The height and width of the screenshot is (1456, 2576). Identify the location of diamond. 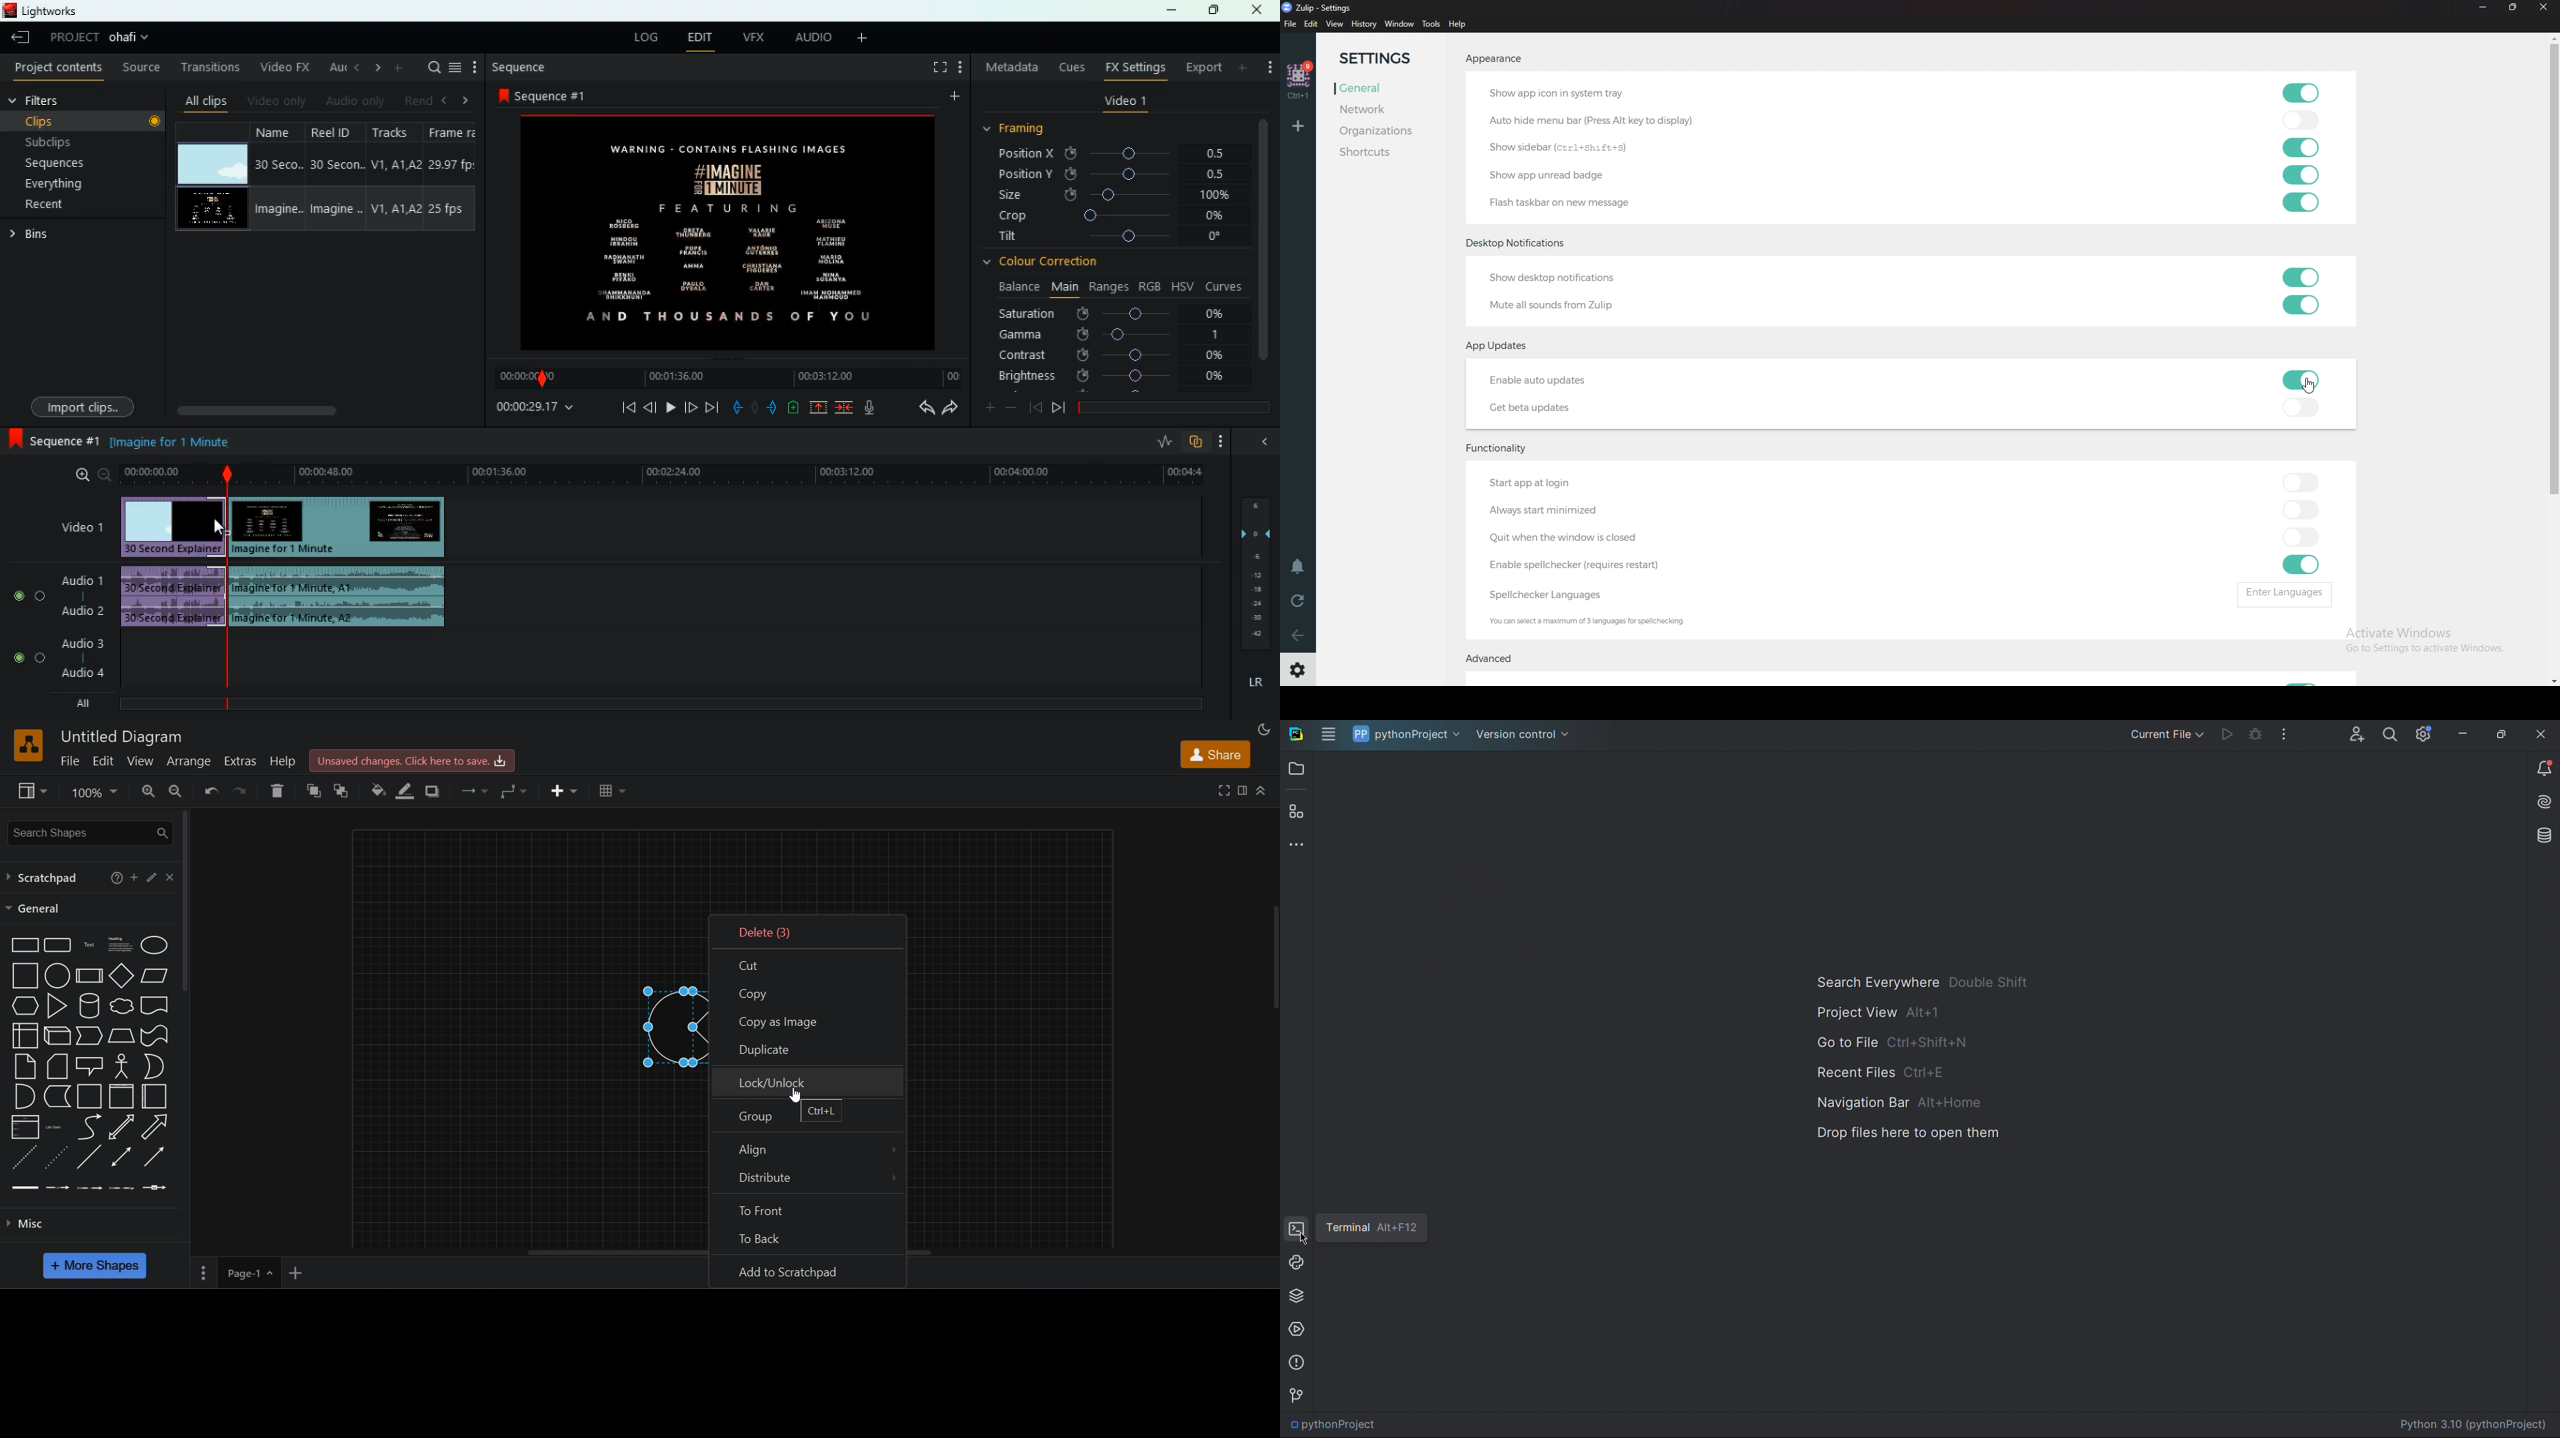
(122, 976).